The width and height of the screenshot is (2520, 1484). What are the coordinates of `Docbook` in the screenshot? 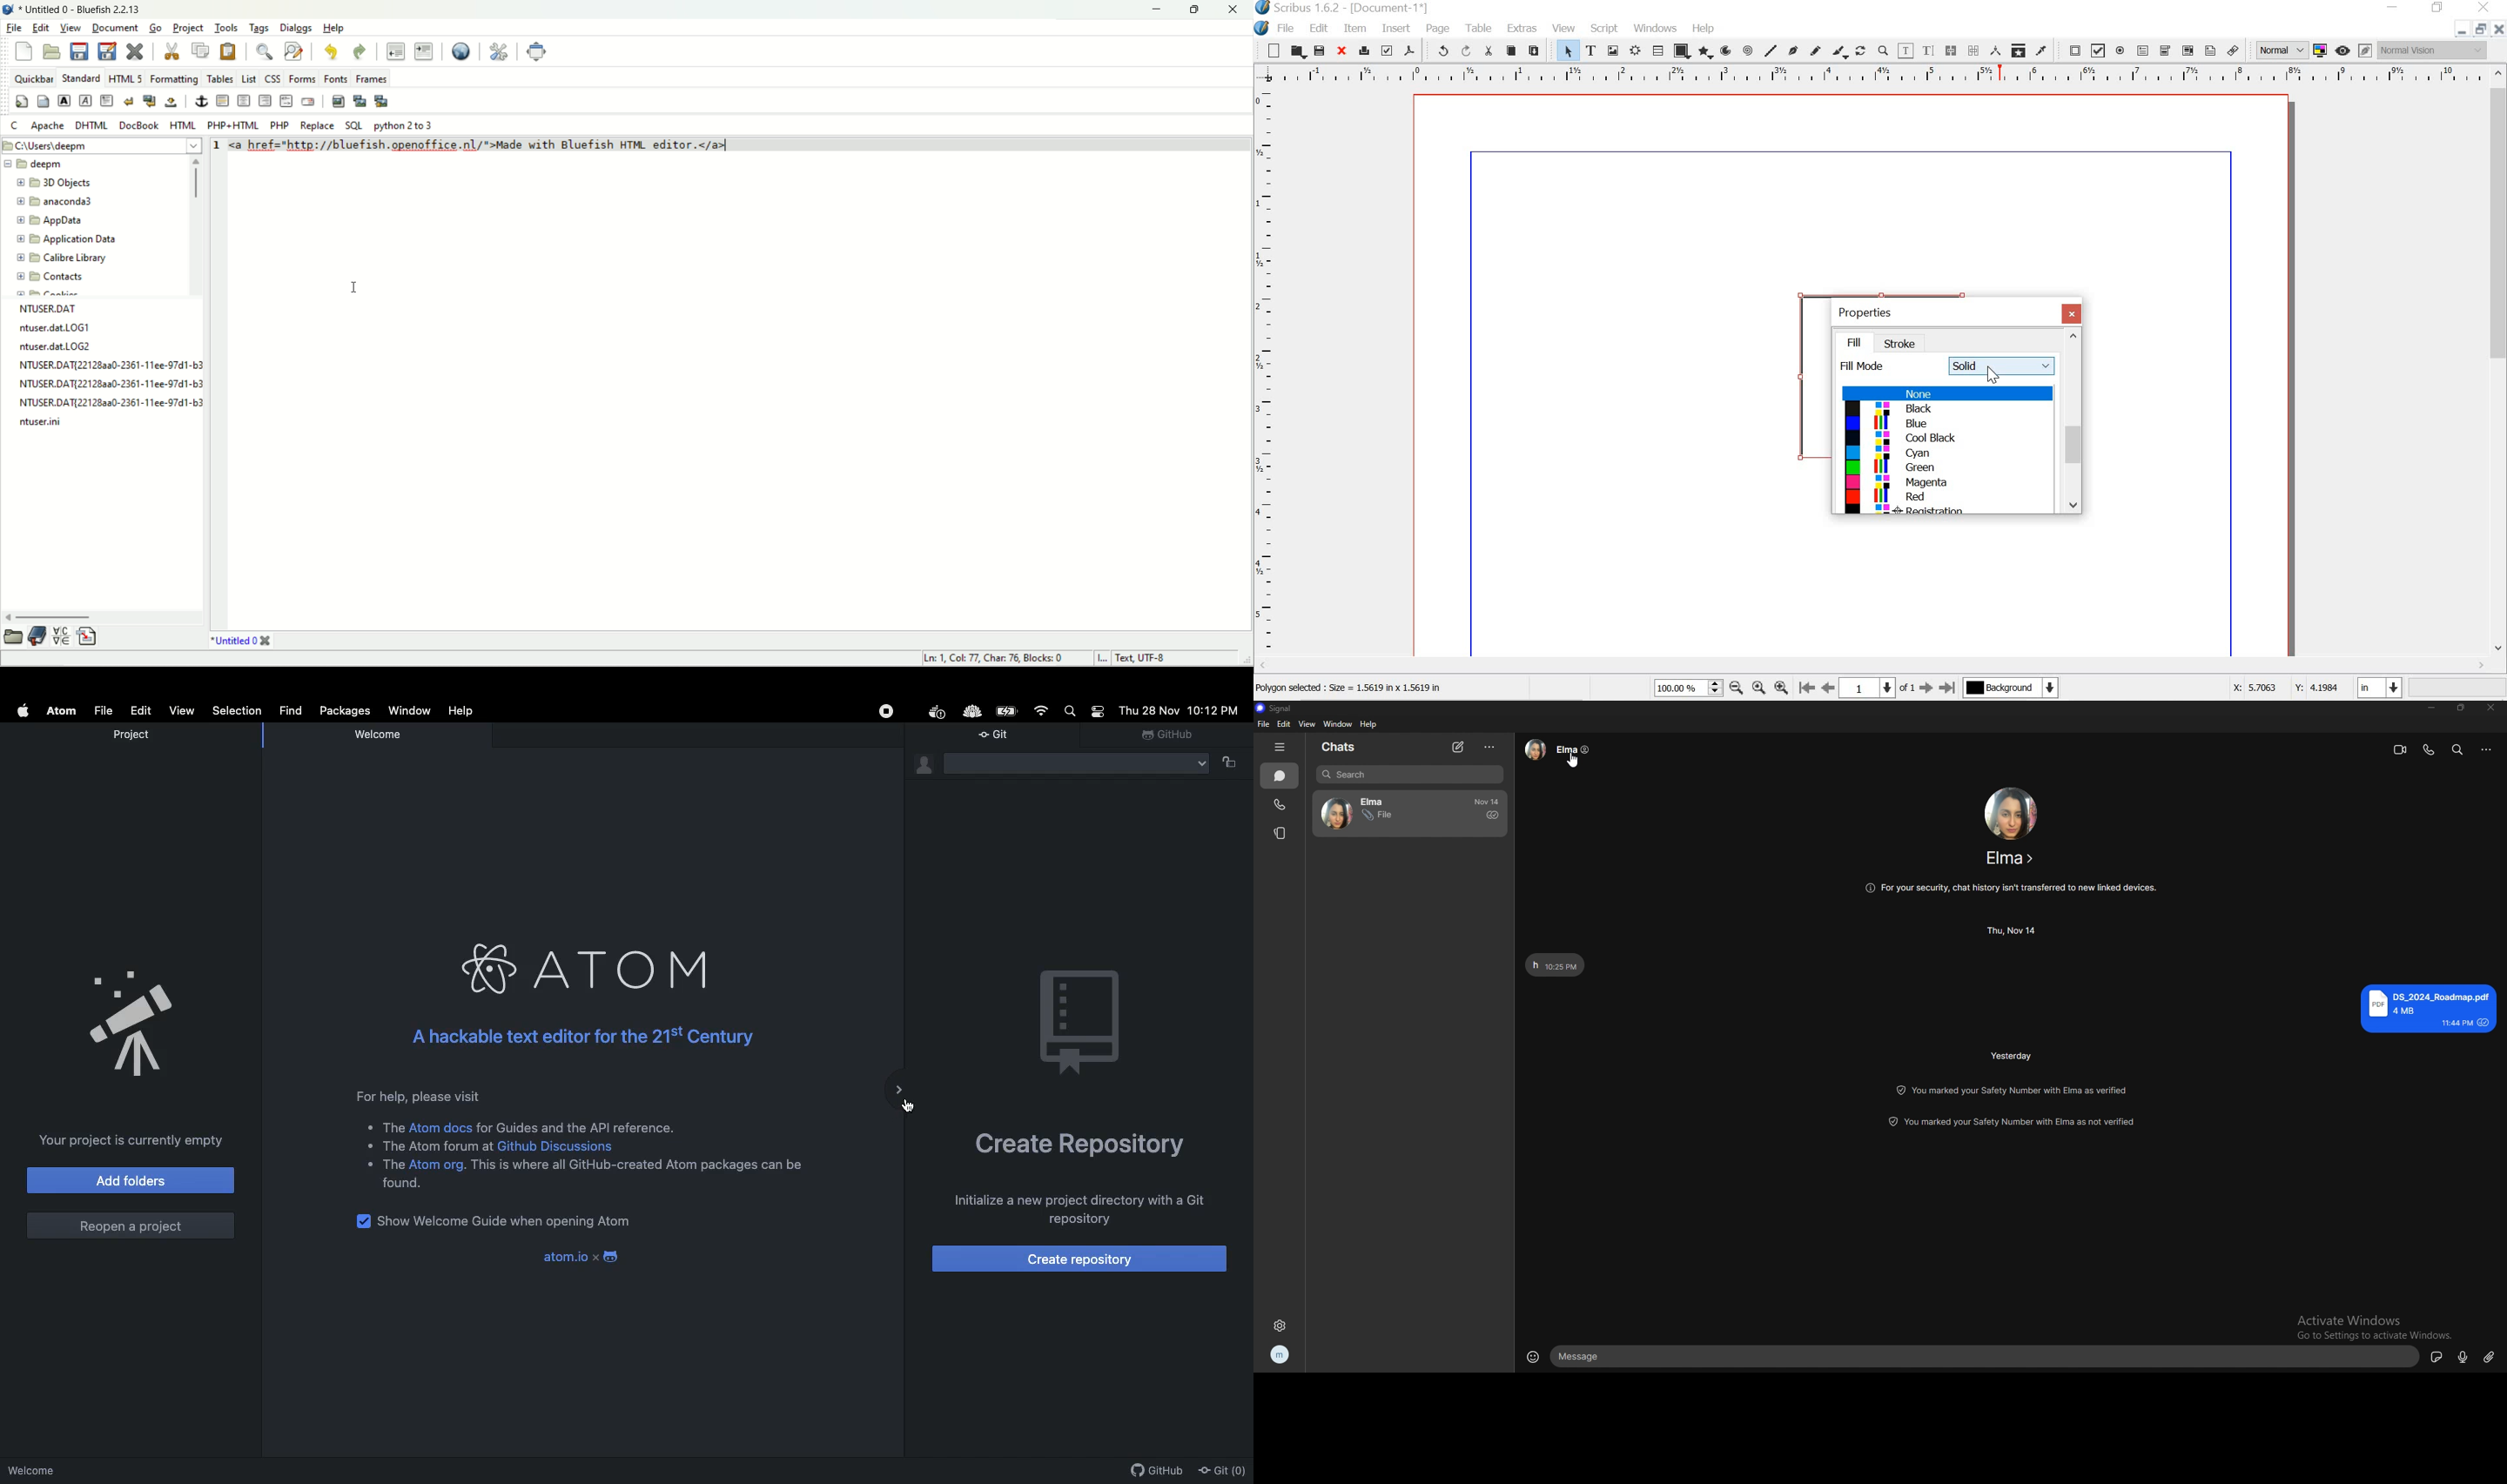 It's located at (140, 126).